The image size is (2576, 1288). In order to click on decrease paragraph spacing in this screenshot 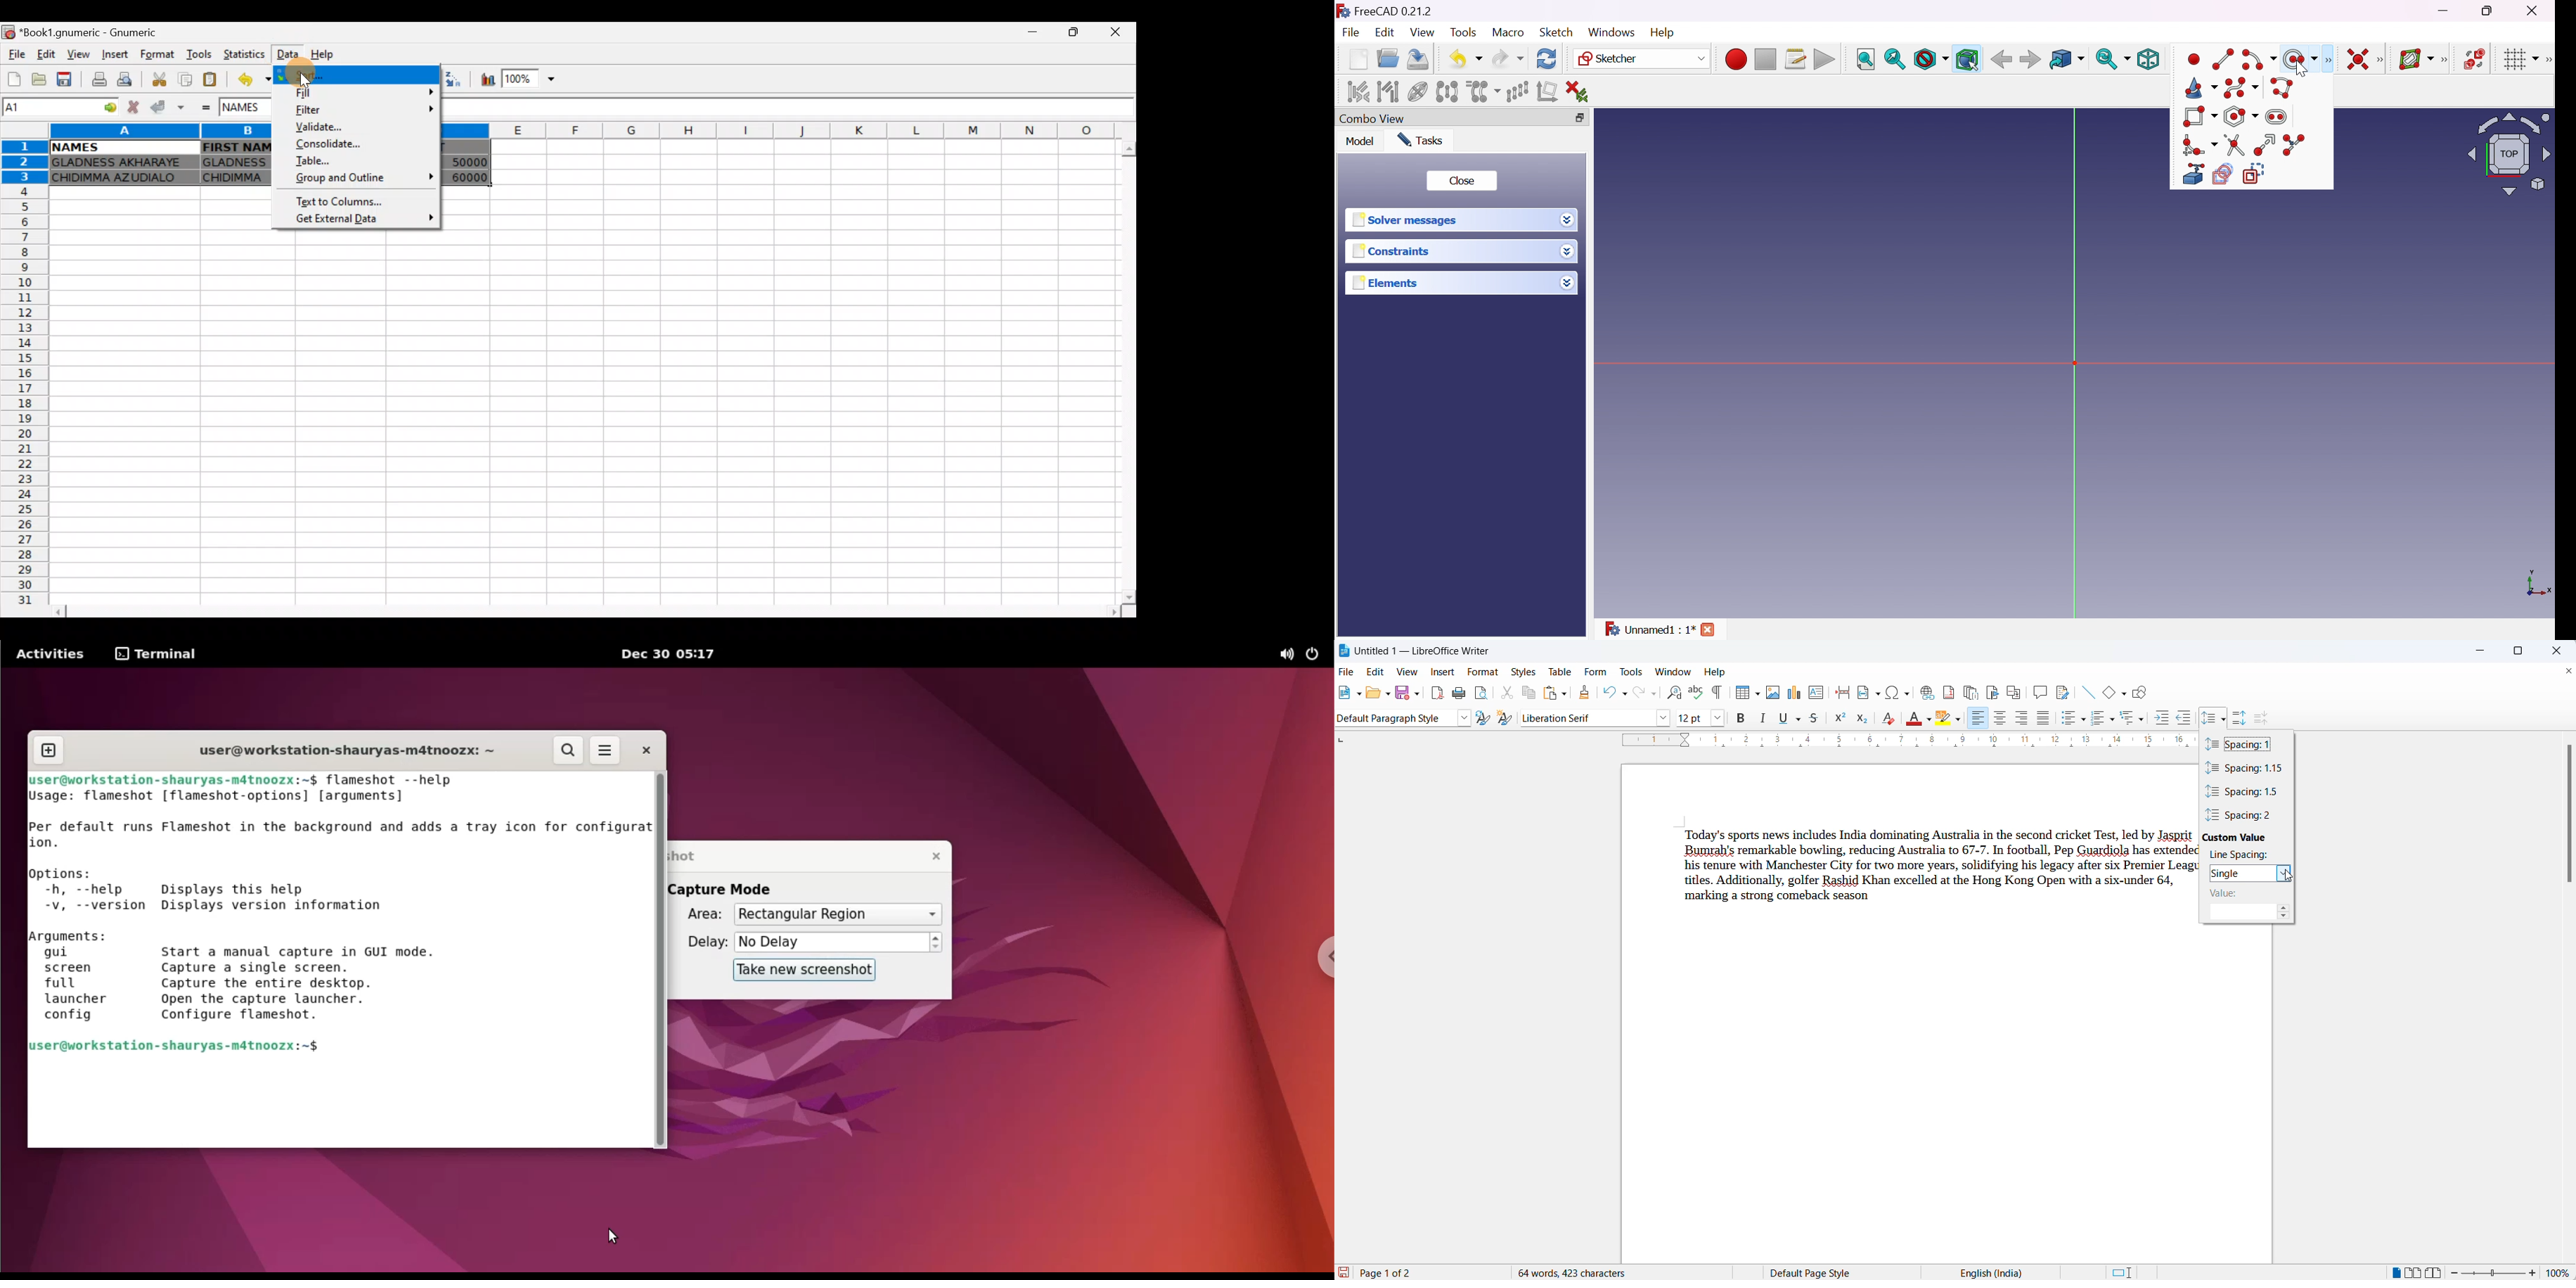, I will do `click(2262, 718)`.